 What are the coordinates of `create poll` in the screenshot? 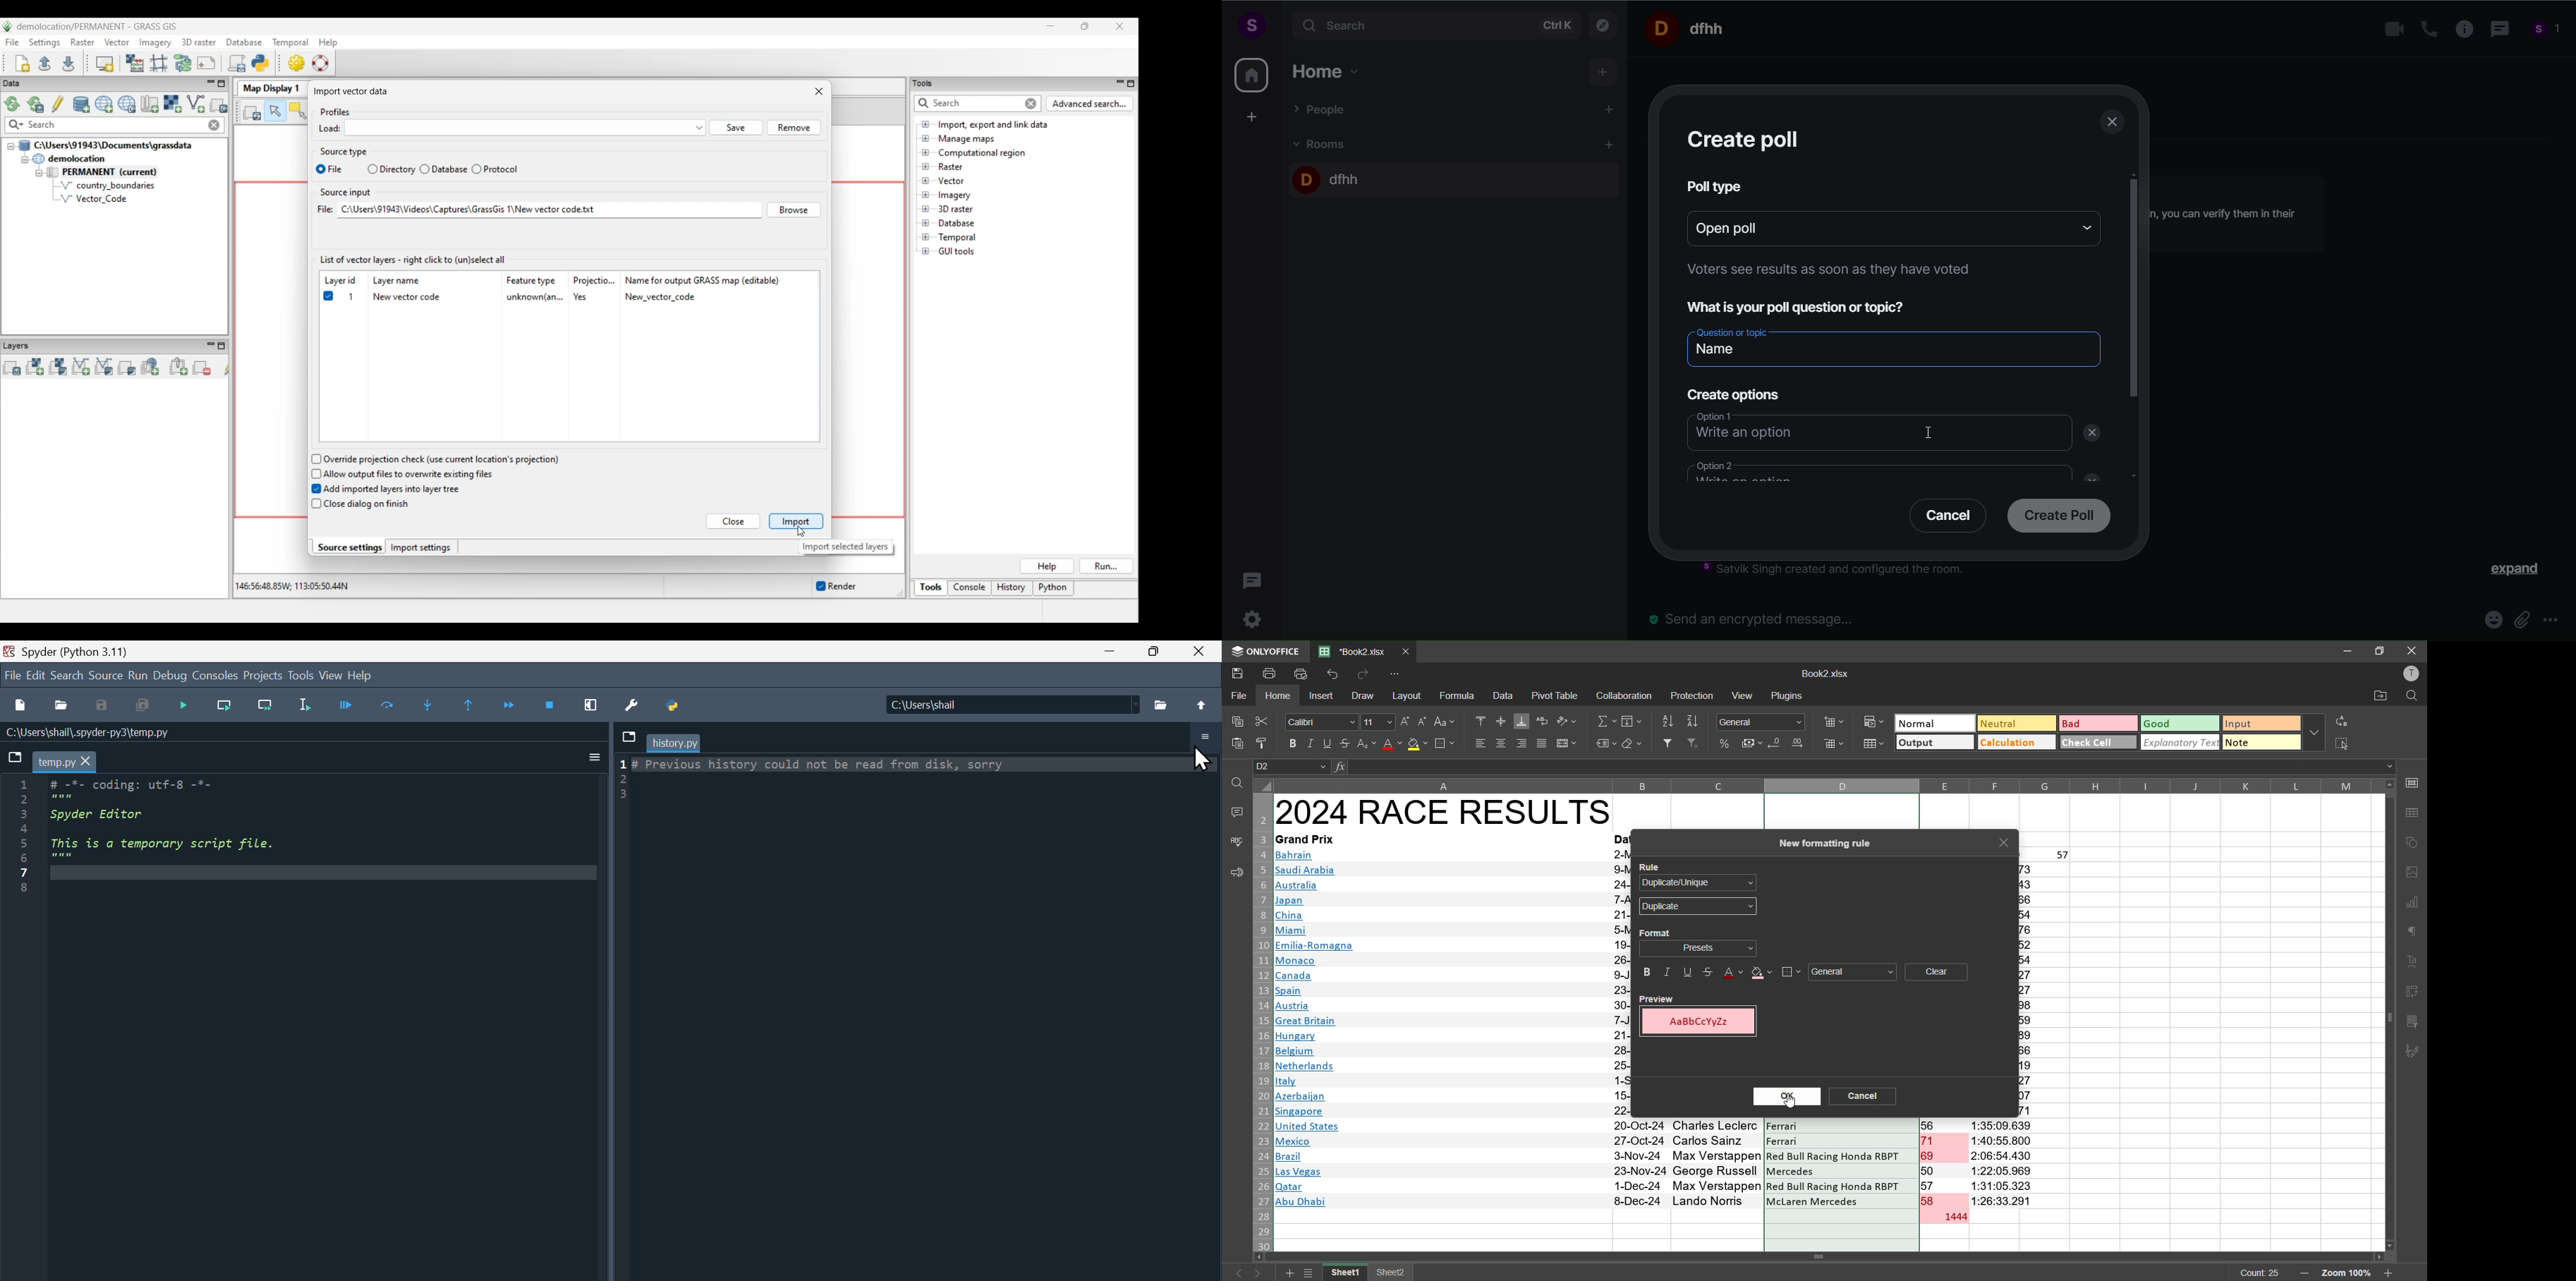 It's located at (2055, 517).